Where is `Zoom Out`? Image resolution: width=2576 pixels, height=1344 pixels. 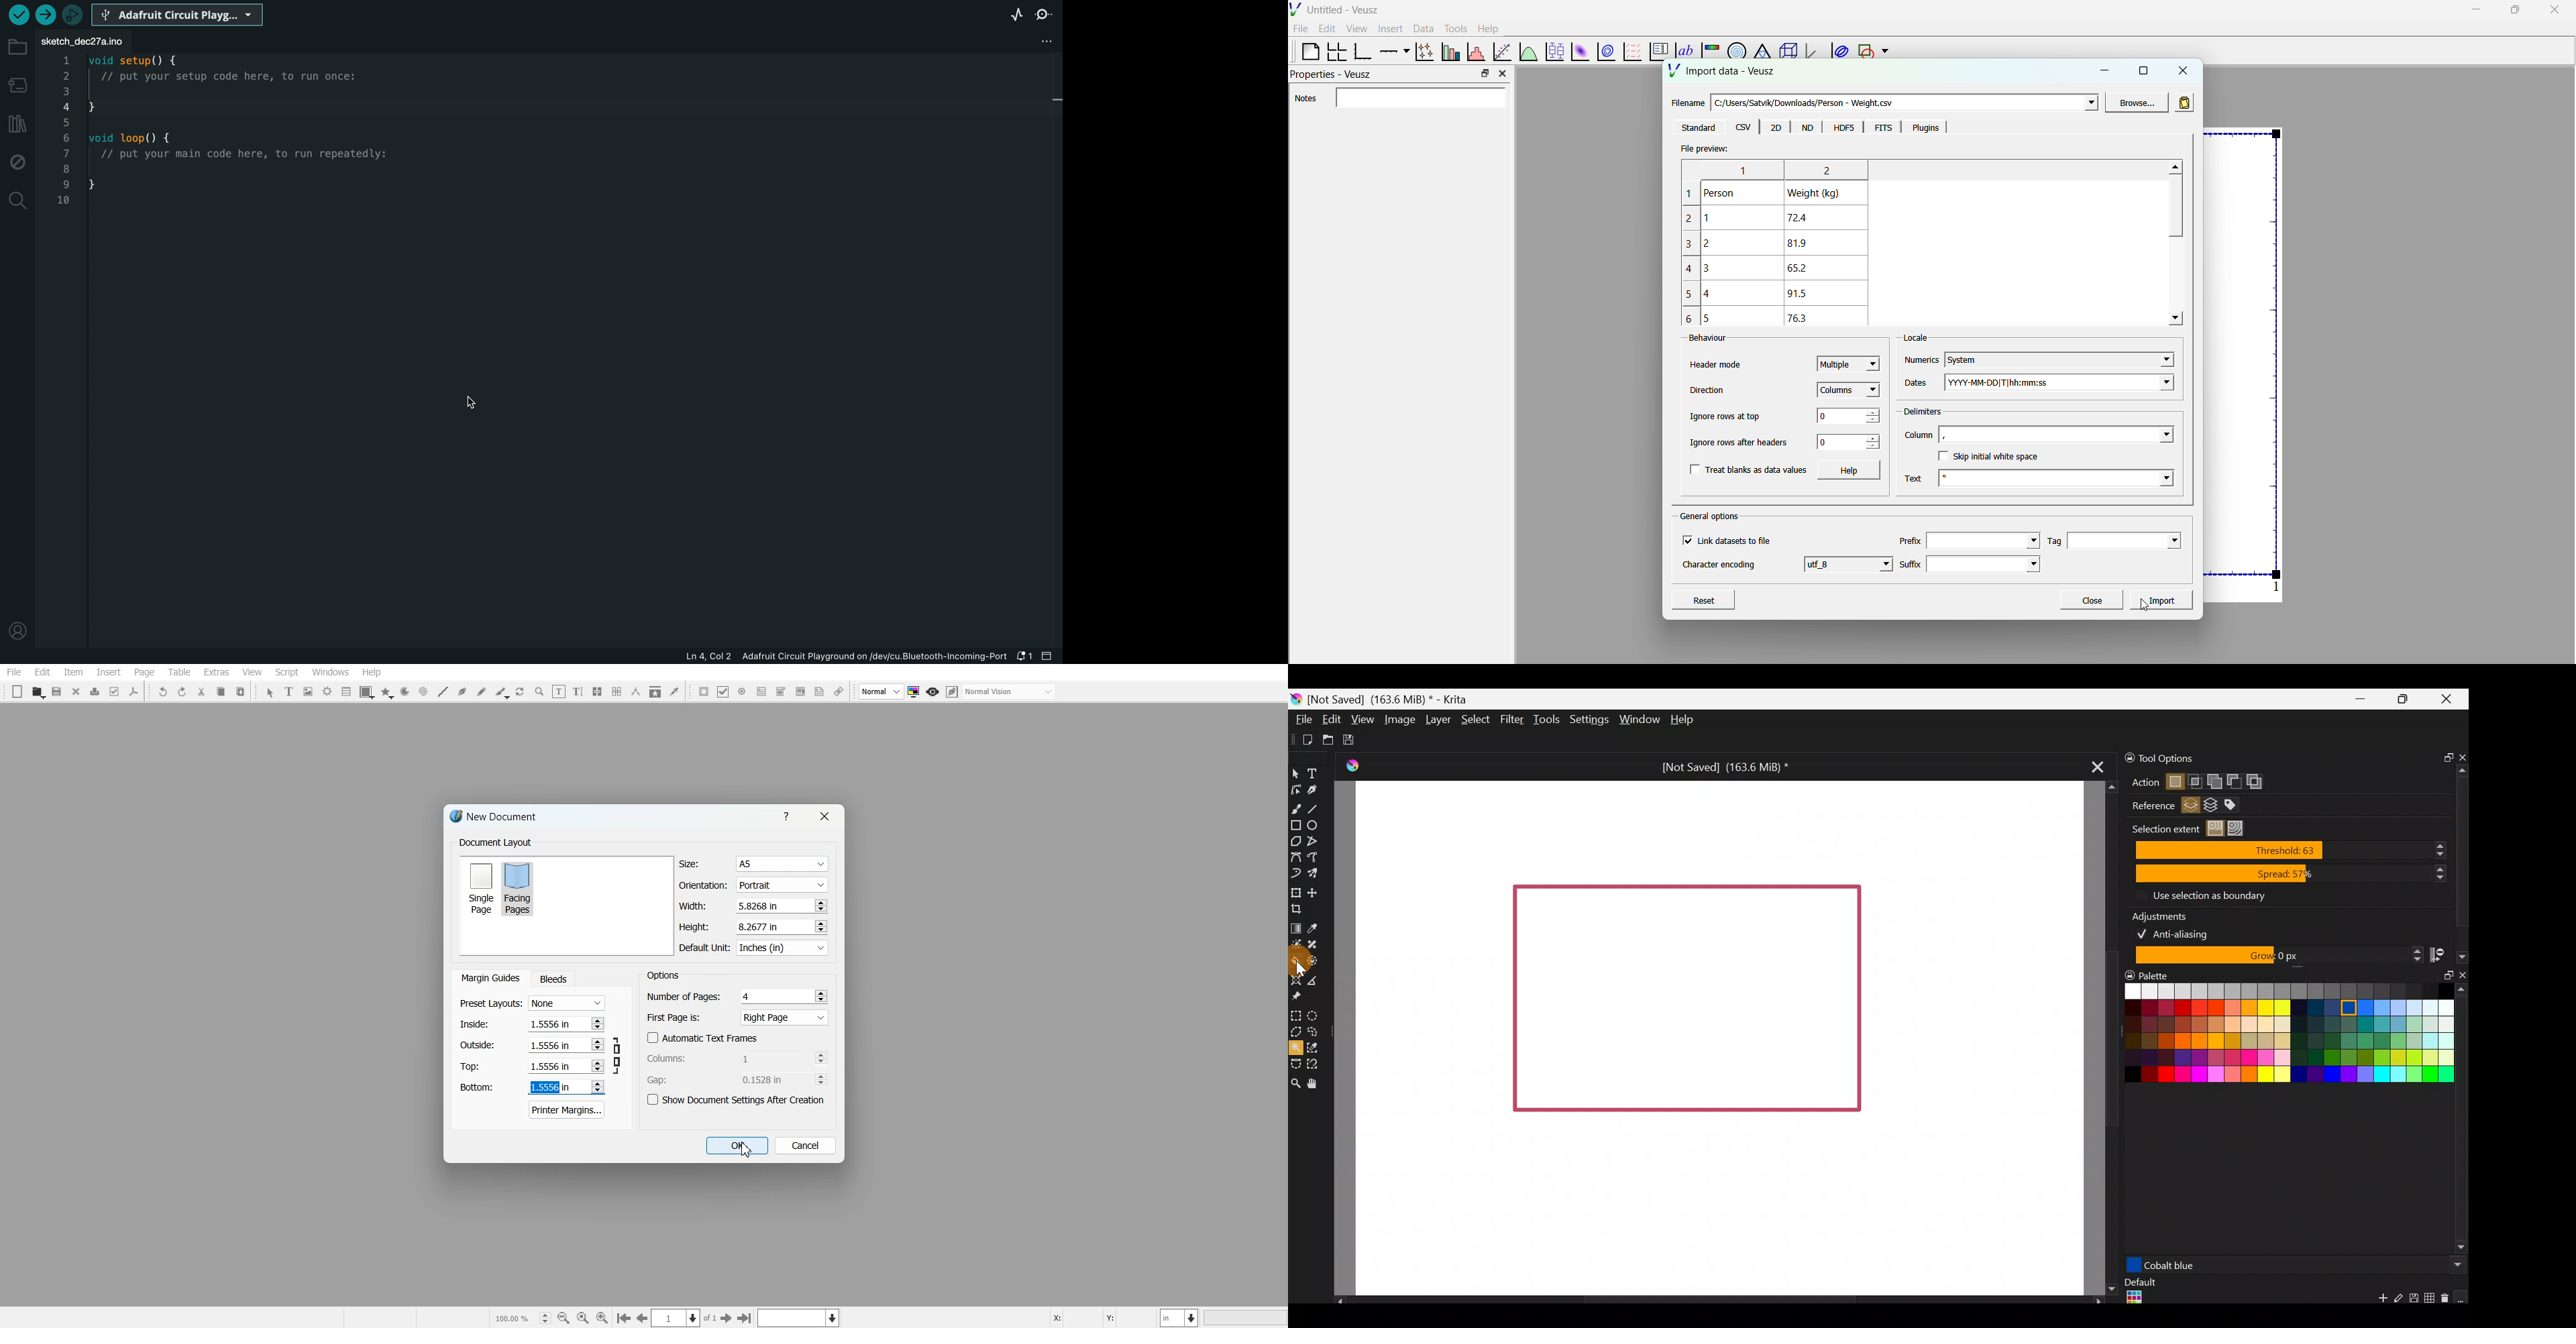
Zoom Out is located at coordinates (564, 1318).